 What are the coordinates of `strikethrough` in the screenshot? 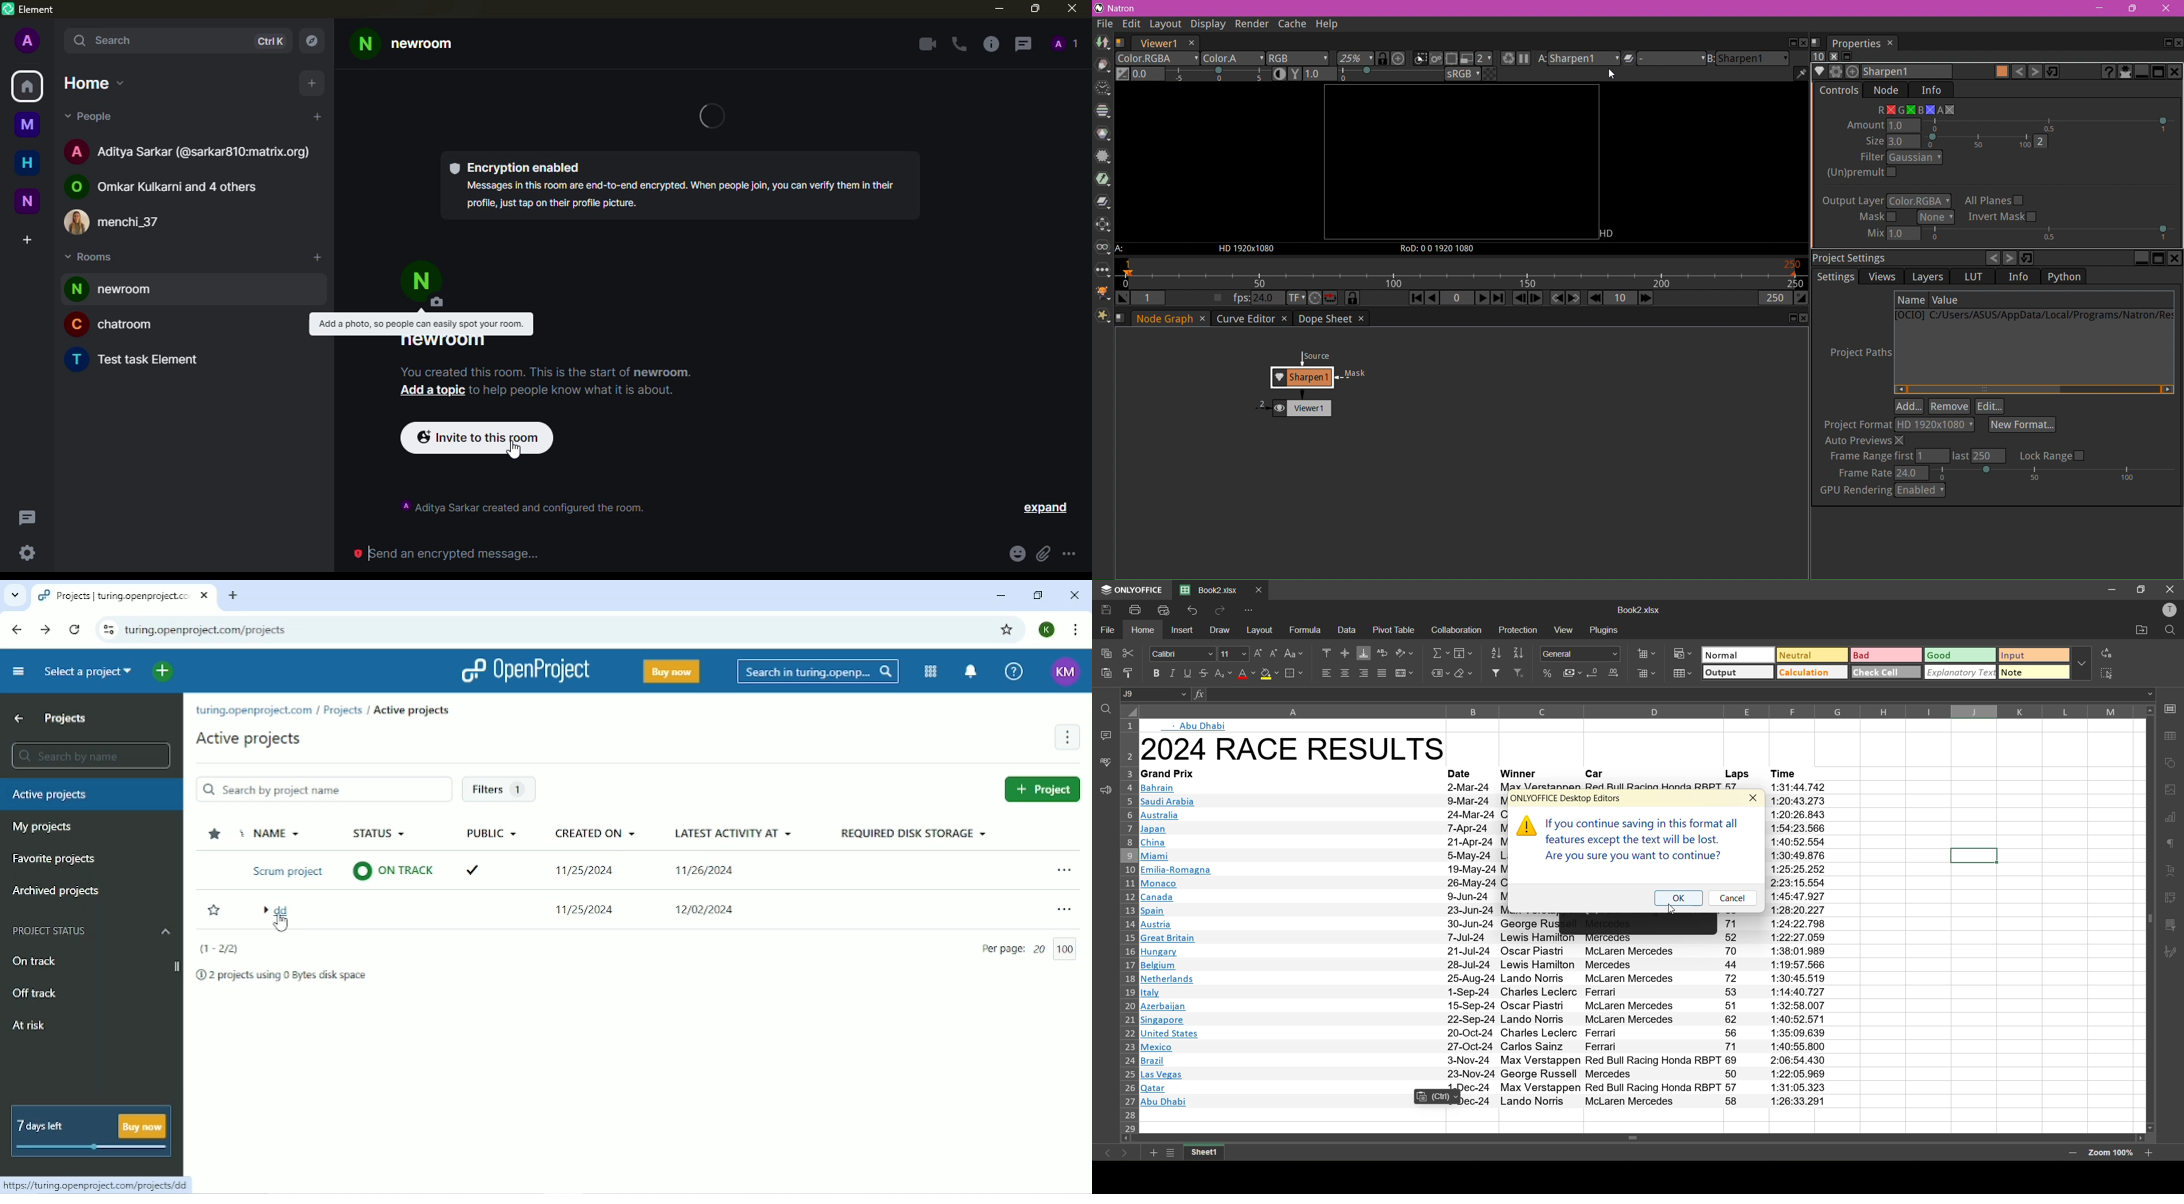 It's located at (1203, 673).